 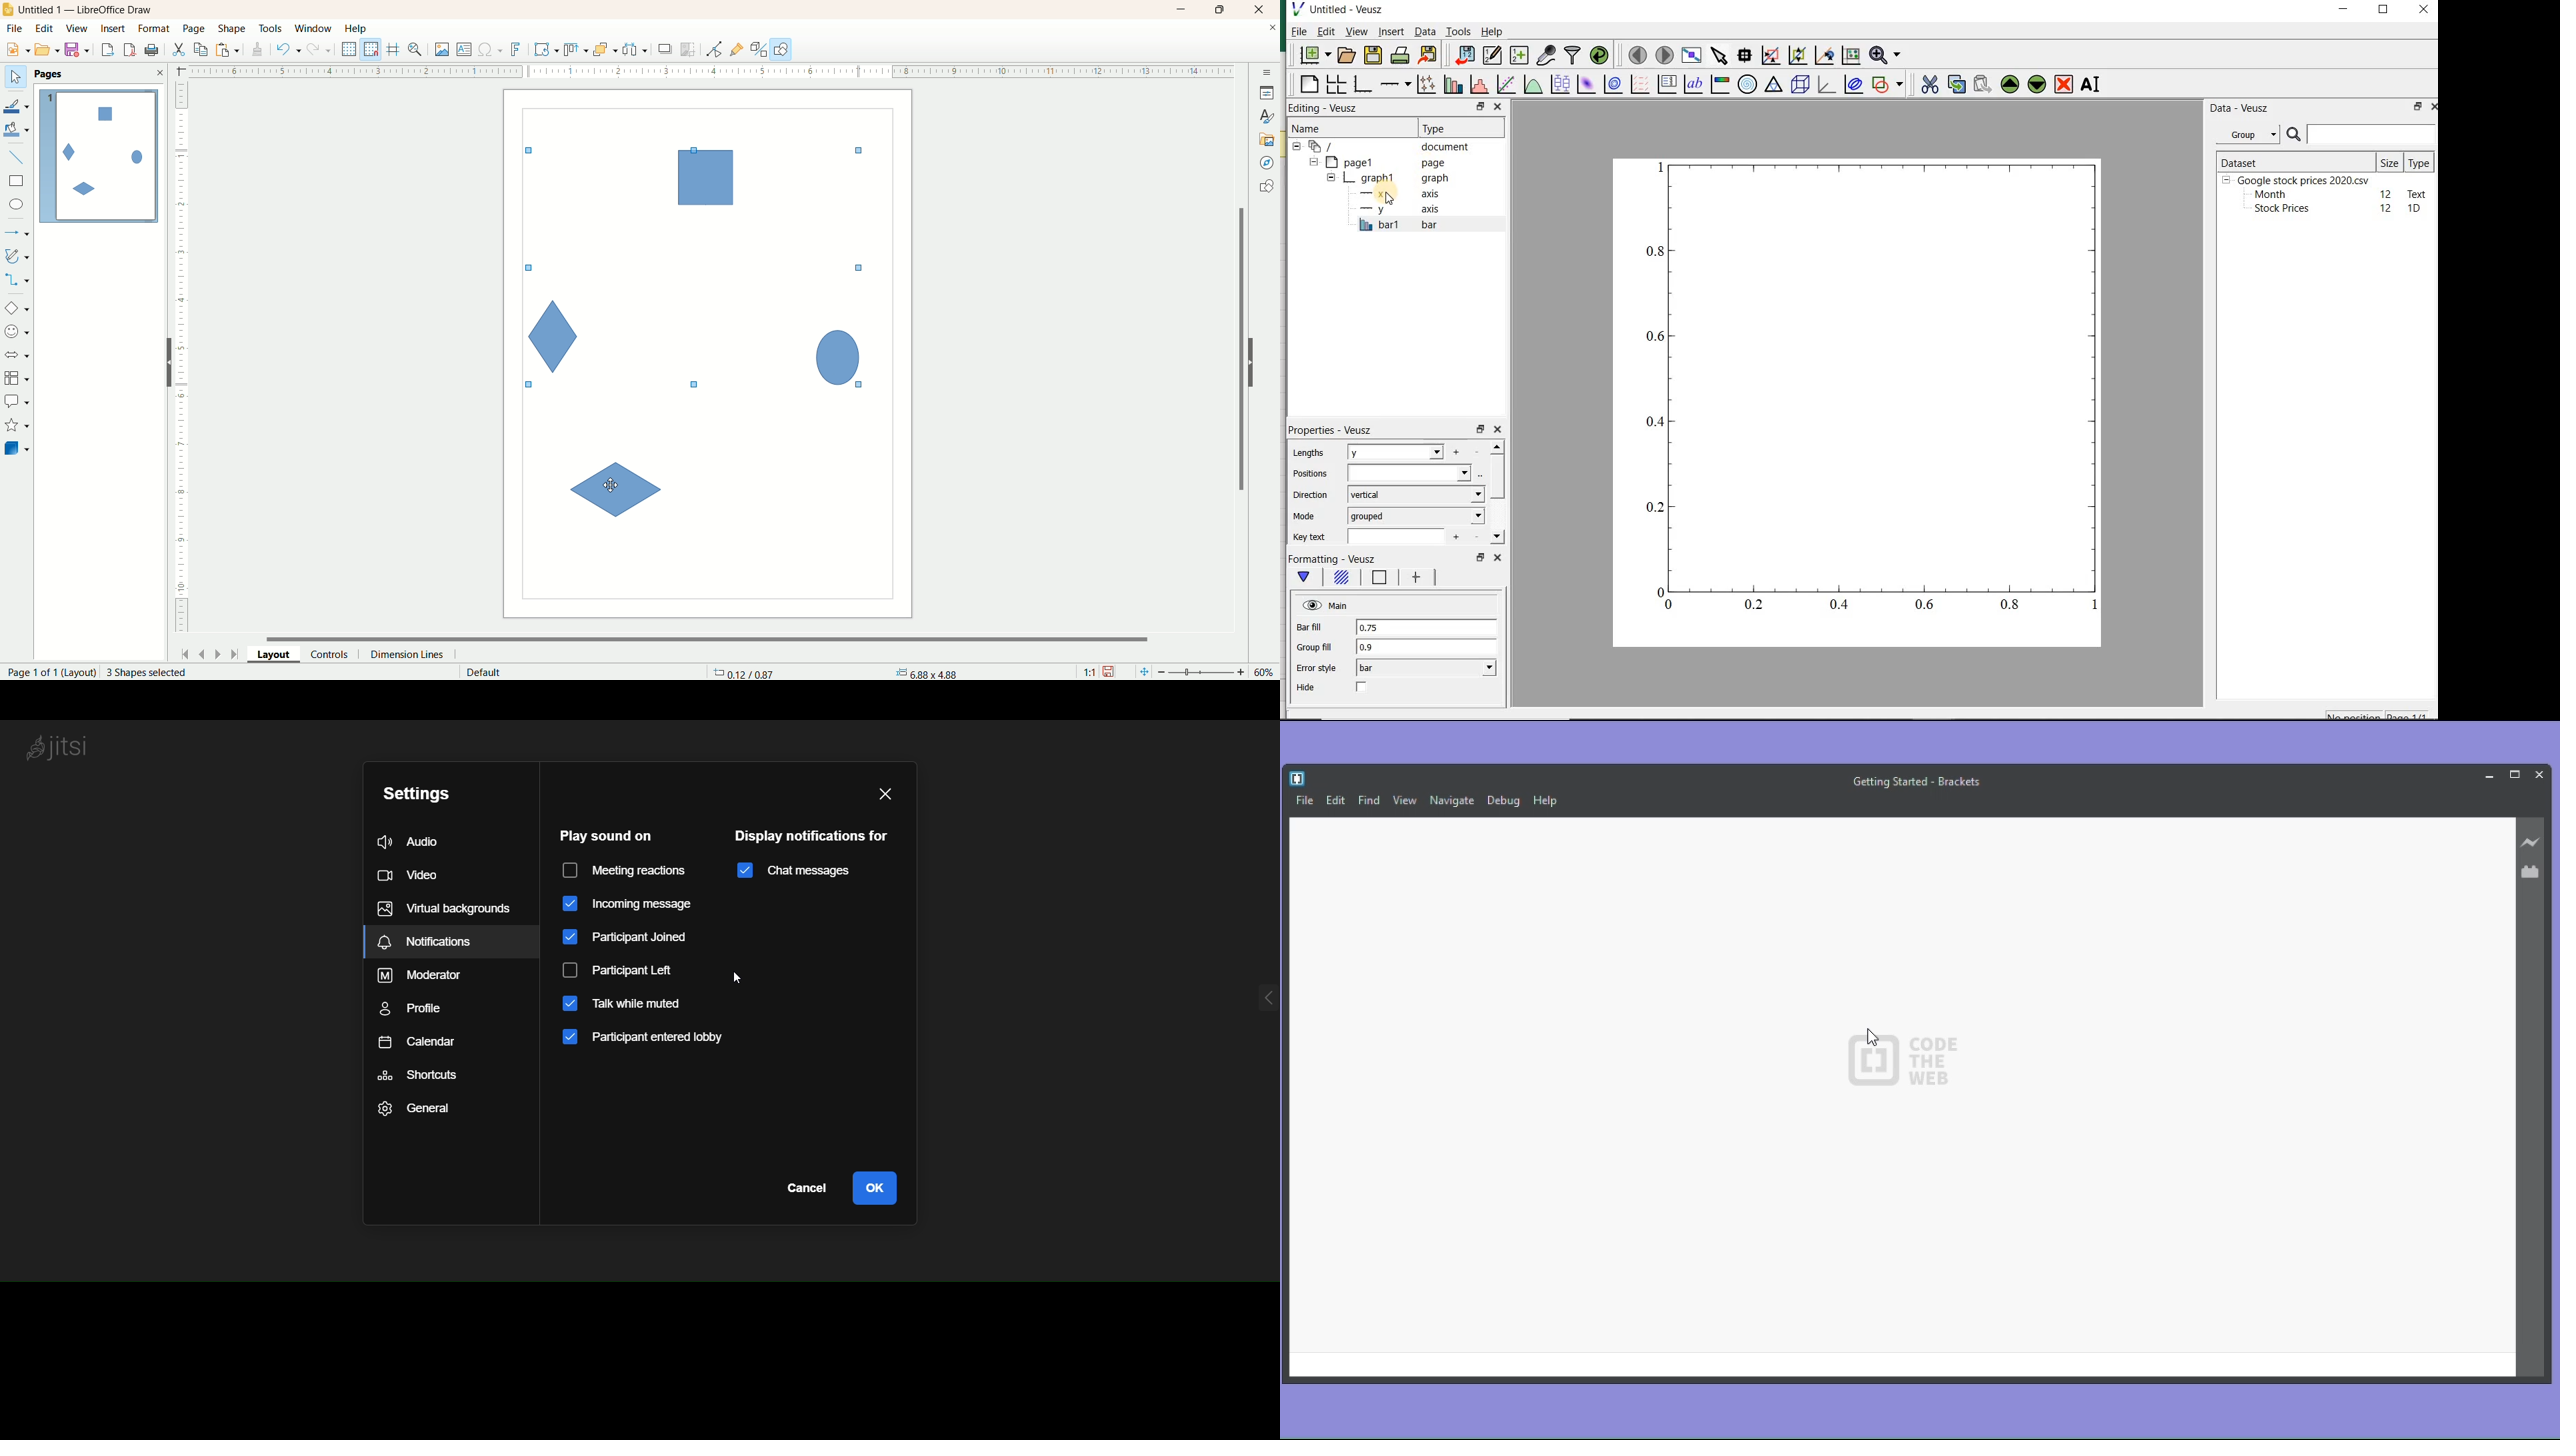 What do you see at coordinates (518, 50) in the screenshot?
I see `fontwork text` at bounding box center [518, 50].